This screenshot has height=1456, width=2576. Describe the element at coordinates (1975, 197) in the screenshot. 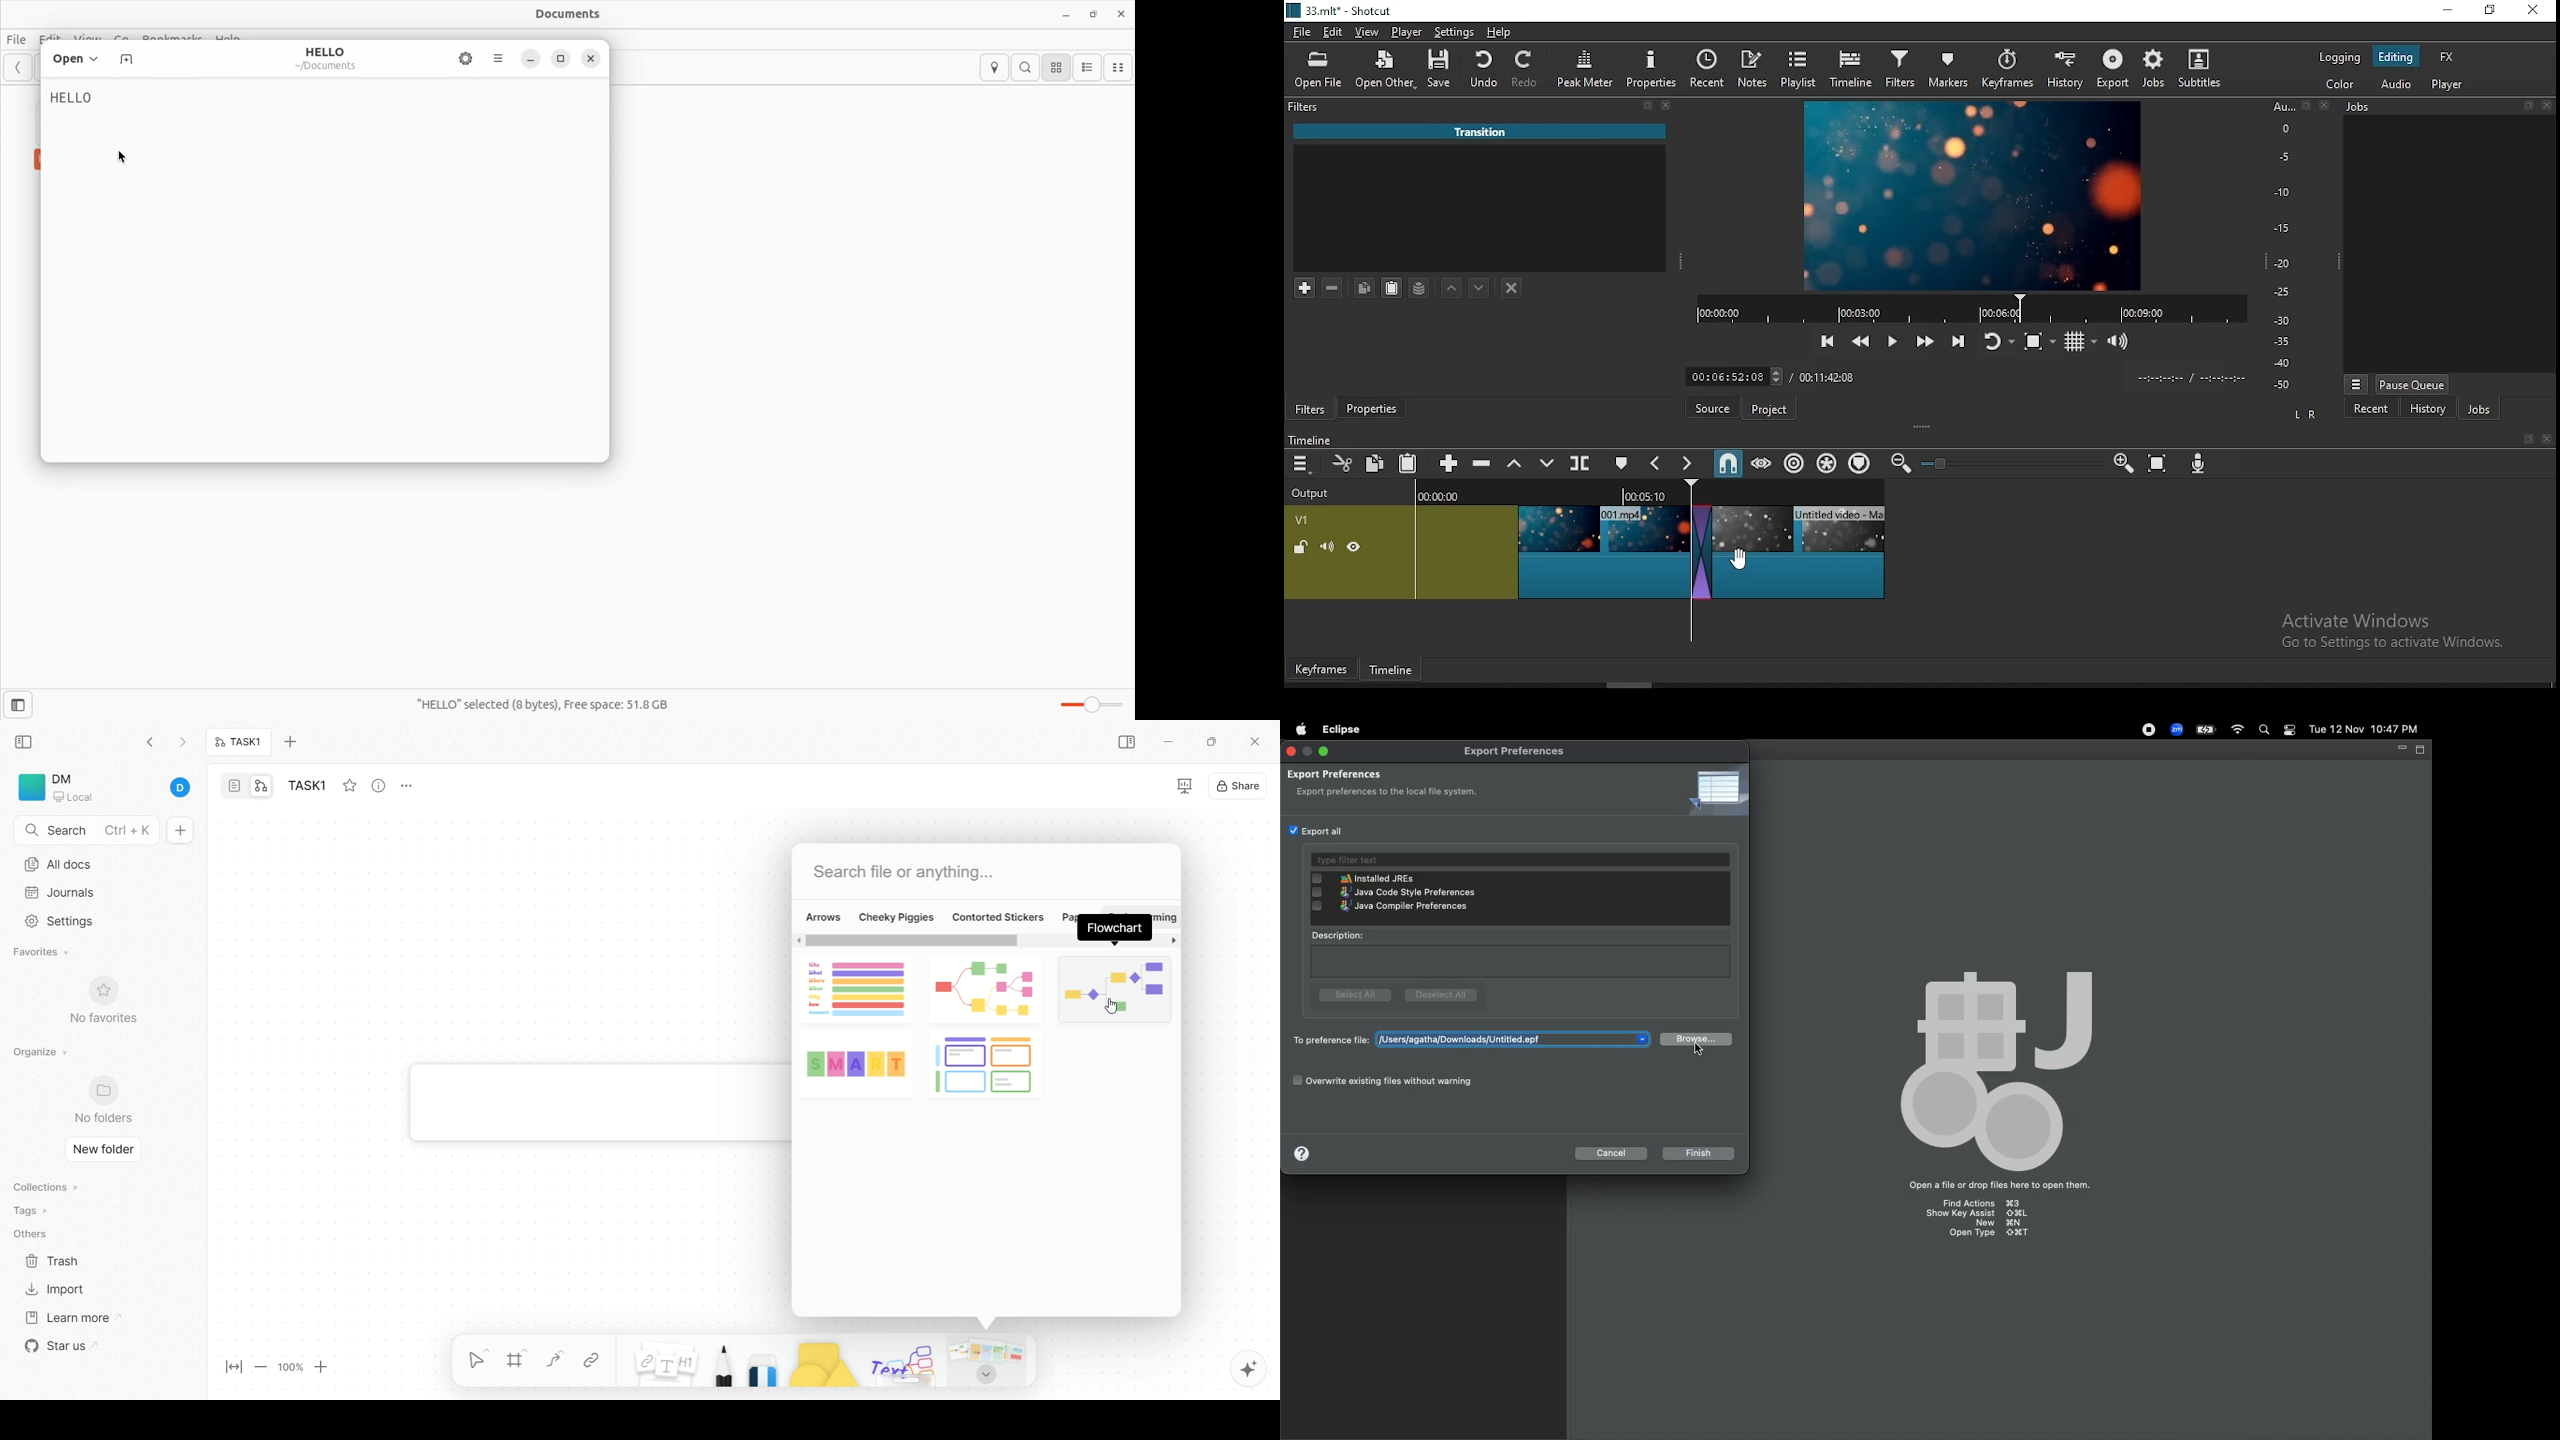

I see `video preview` at that location.